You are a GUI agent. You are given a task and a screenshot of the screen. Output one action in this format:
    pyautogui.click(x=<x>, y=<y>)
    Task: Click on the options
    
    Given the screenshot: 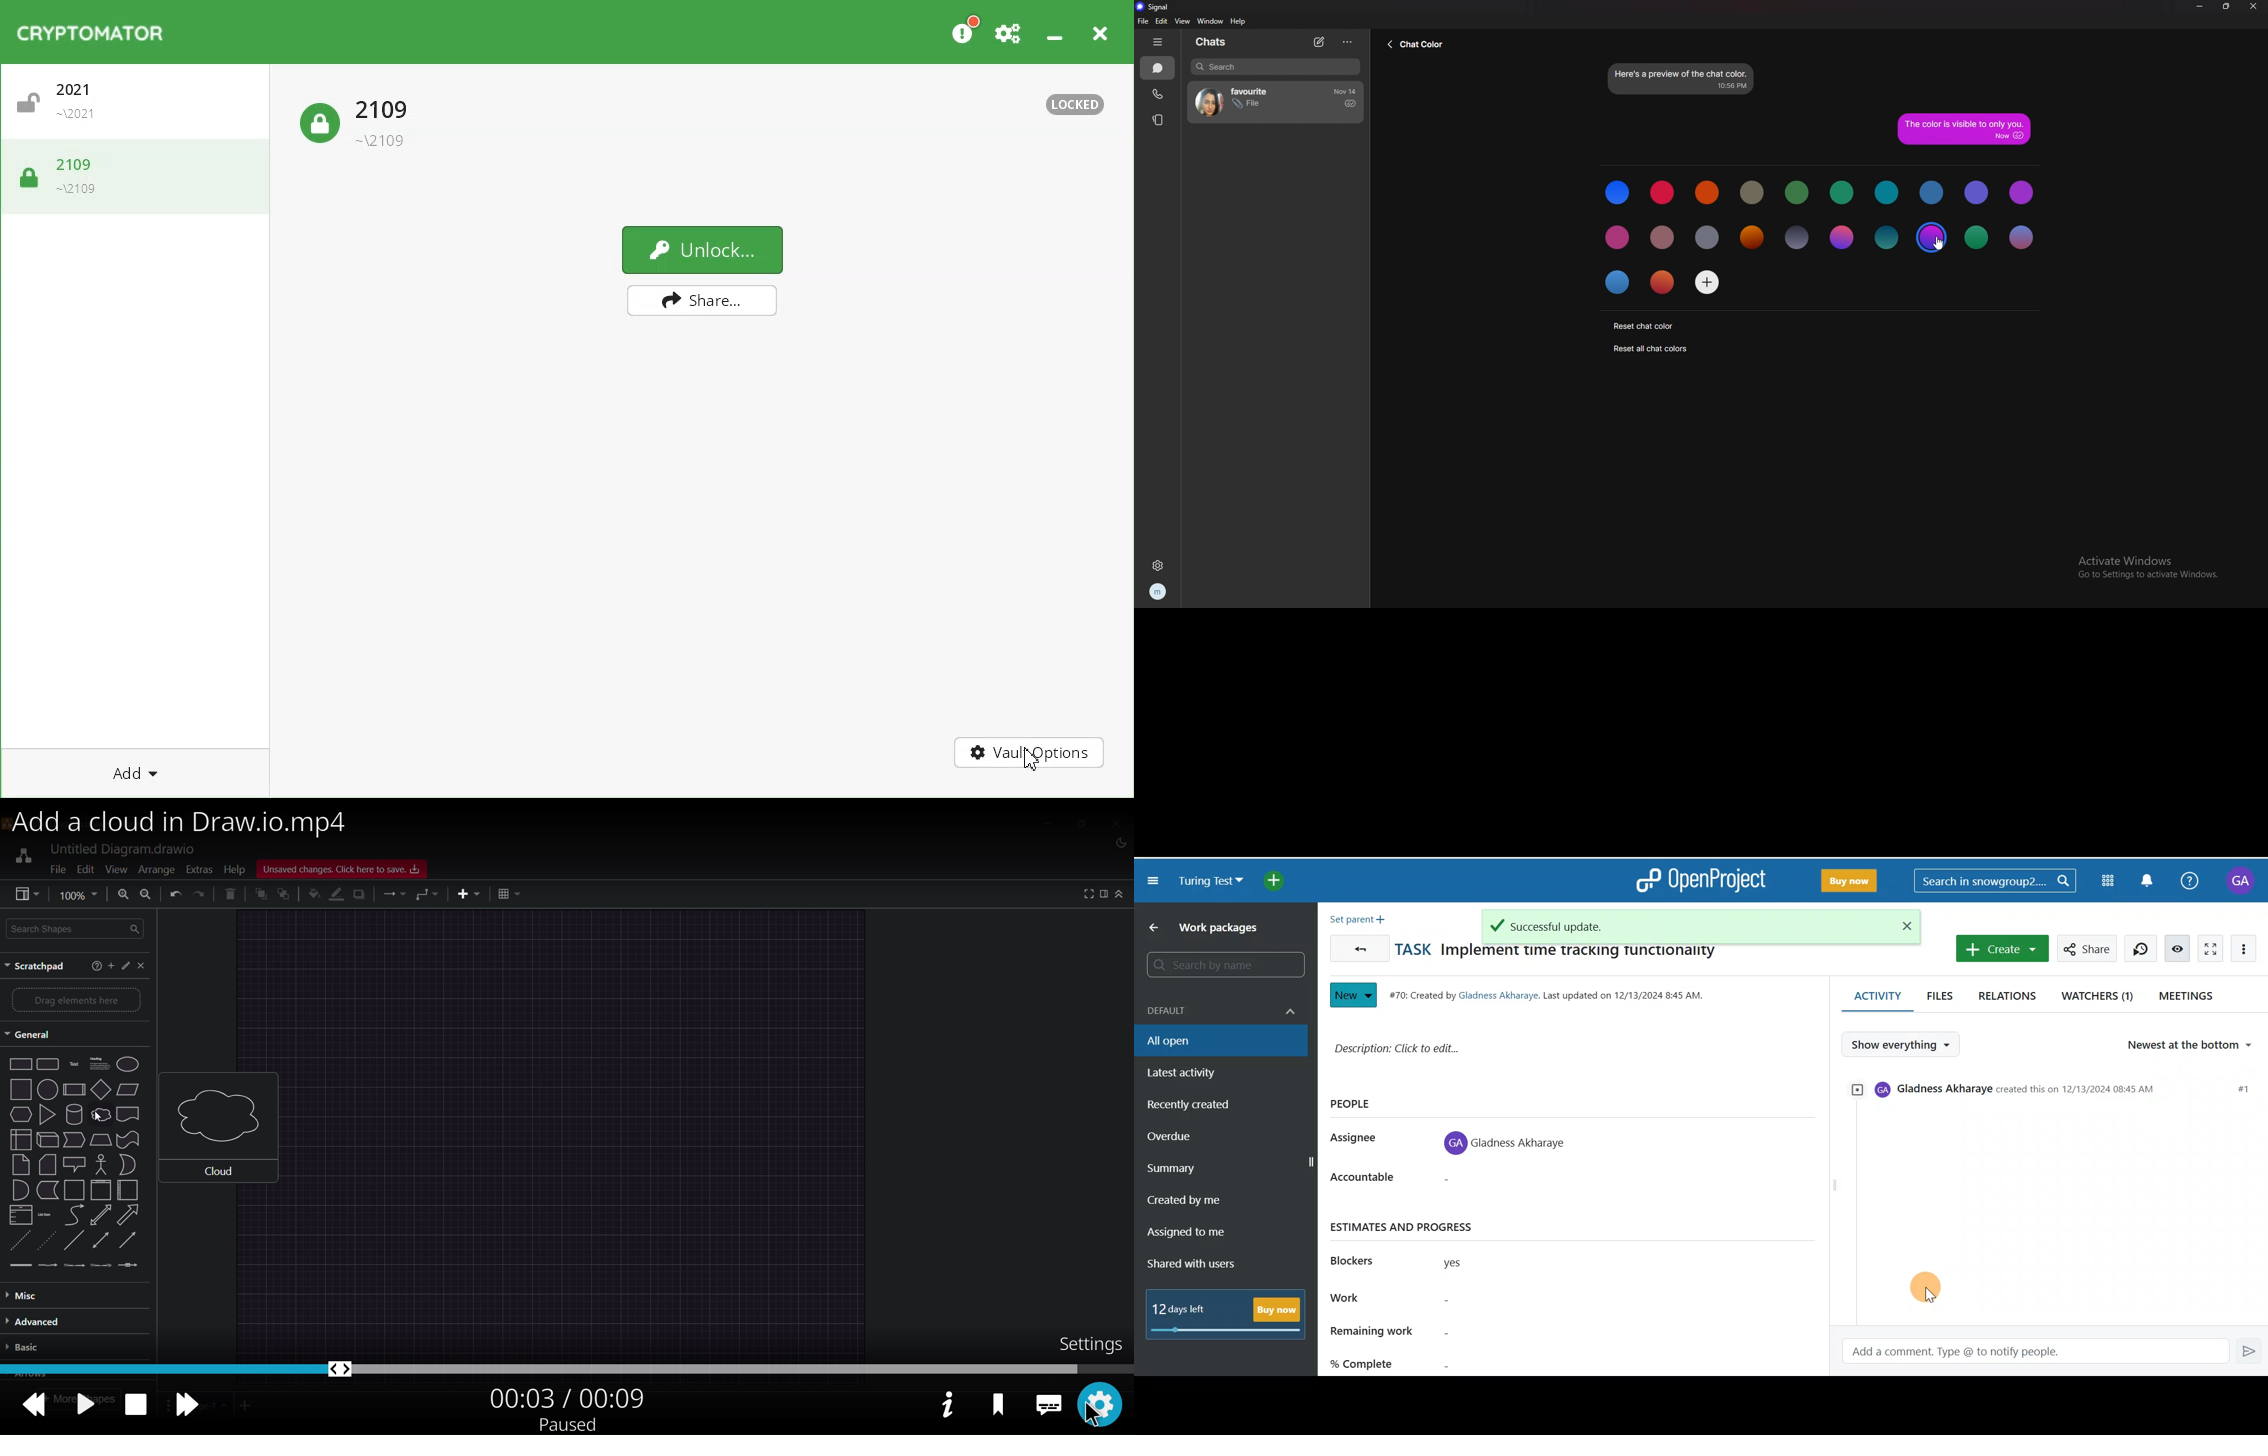 What is the action you would take?
    pyautogui.click(x=1346, y=43)
    